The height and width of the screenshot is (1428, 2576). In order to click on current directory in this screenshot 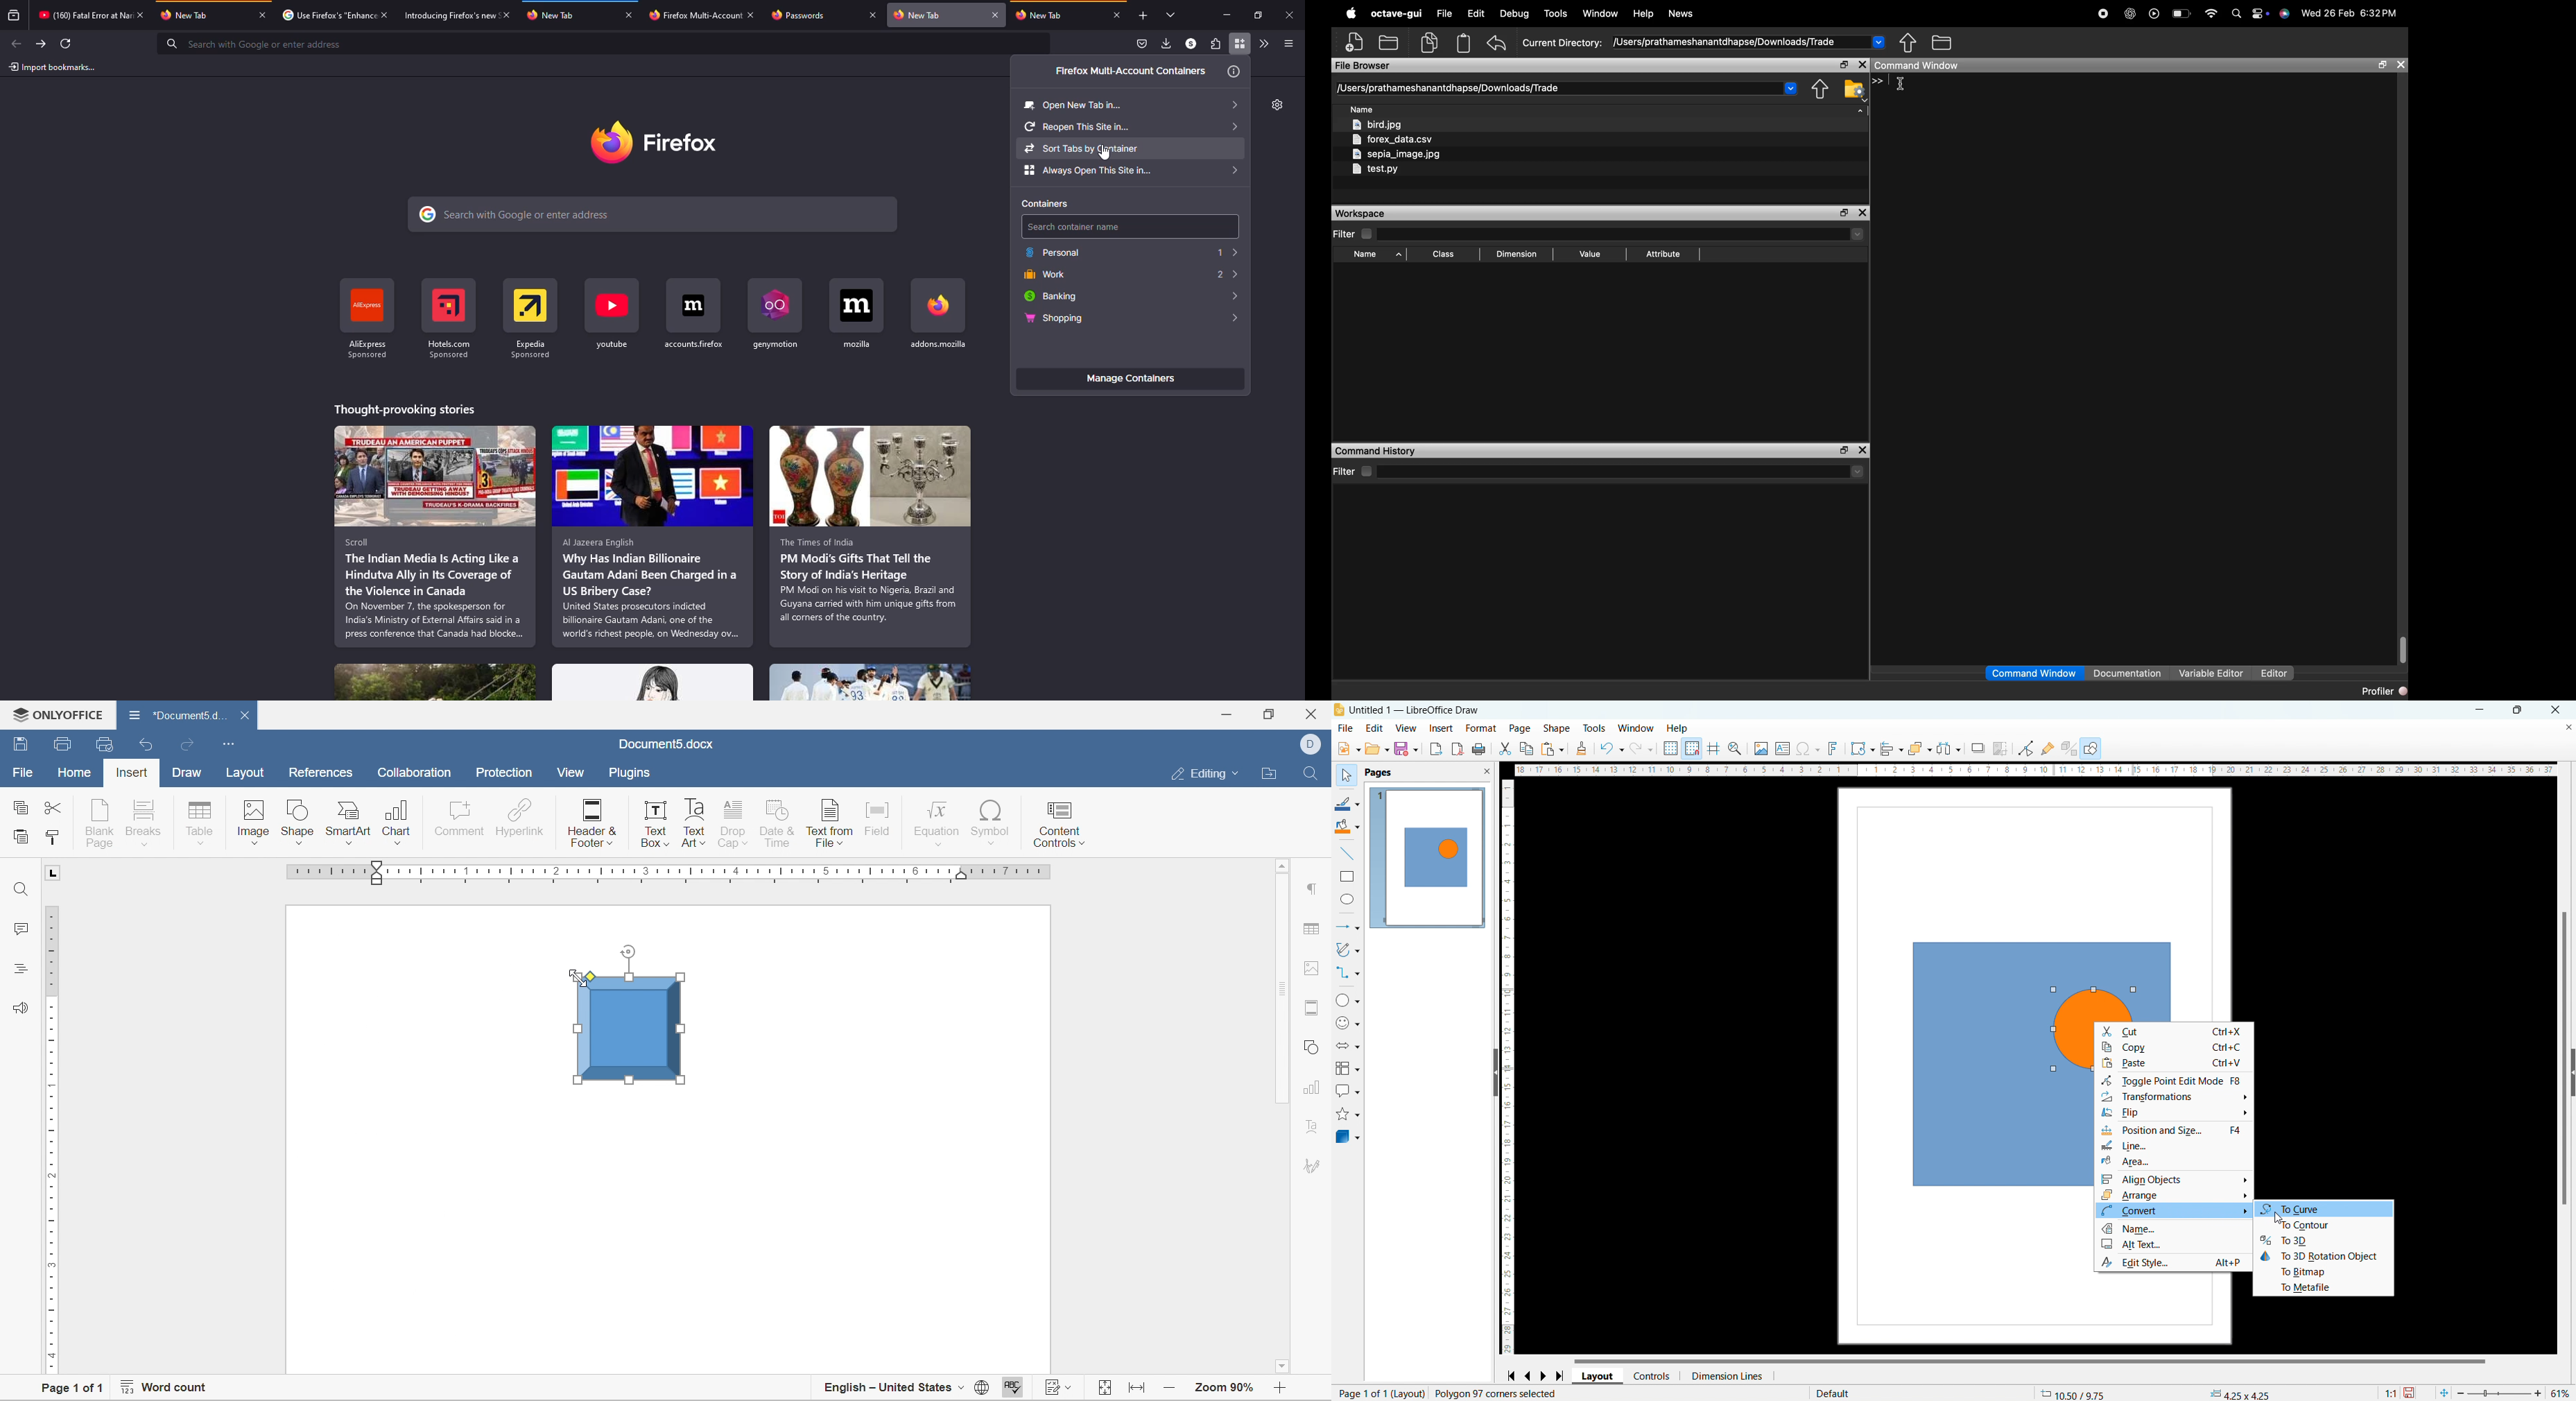, I will do `click(1568, 88)`.